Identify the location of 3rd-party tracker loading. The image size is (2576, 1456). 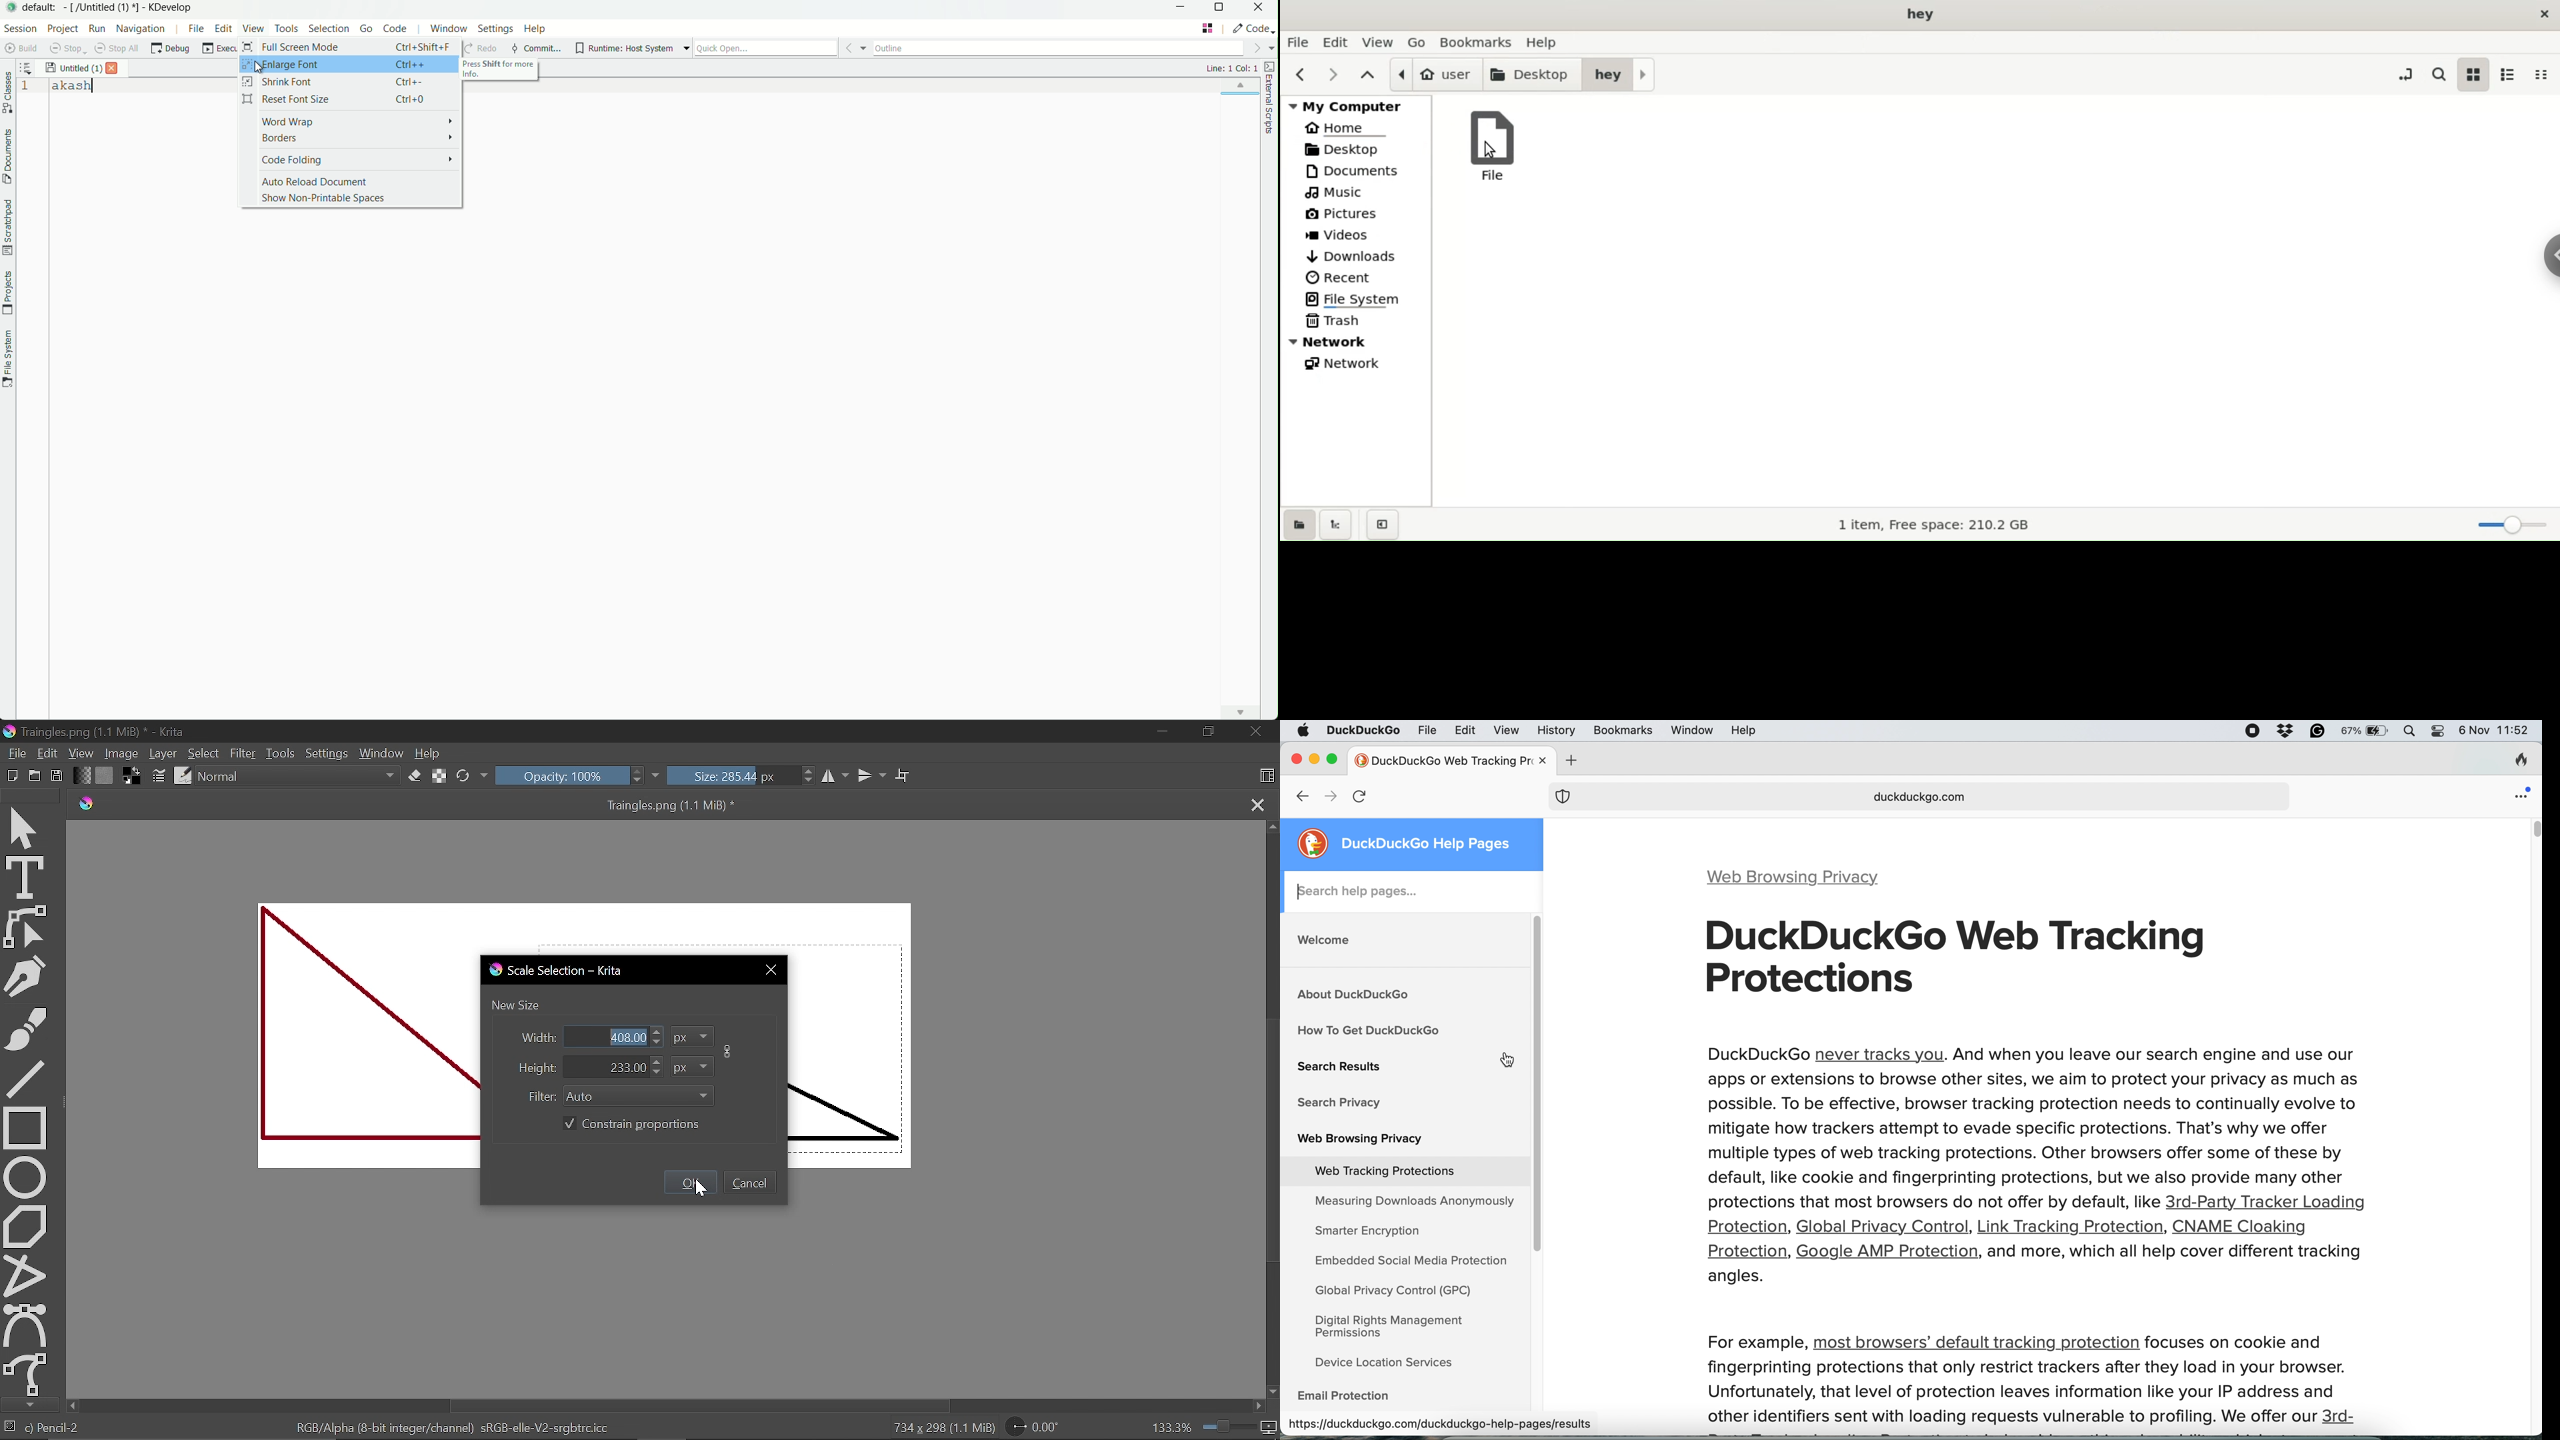
(2267, 1202).